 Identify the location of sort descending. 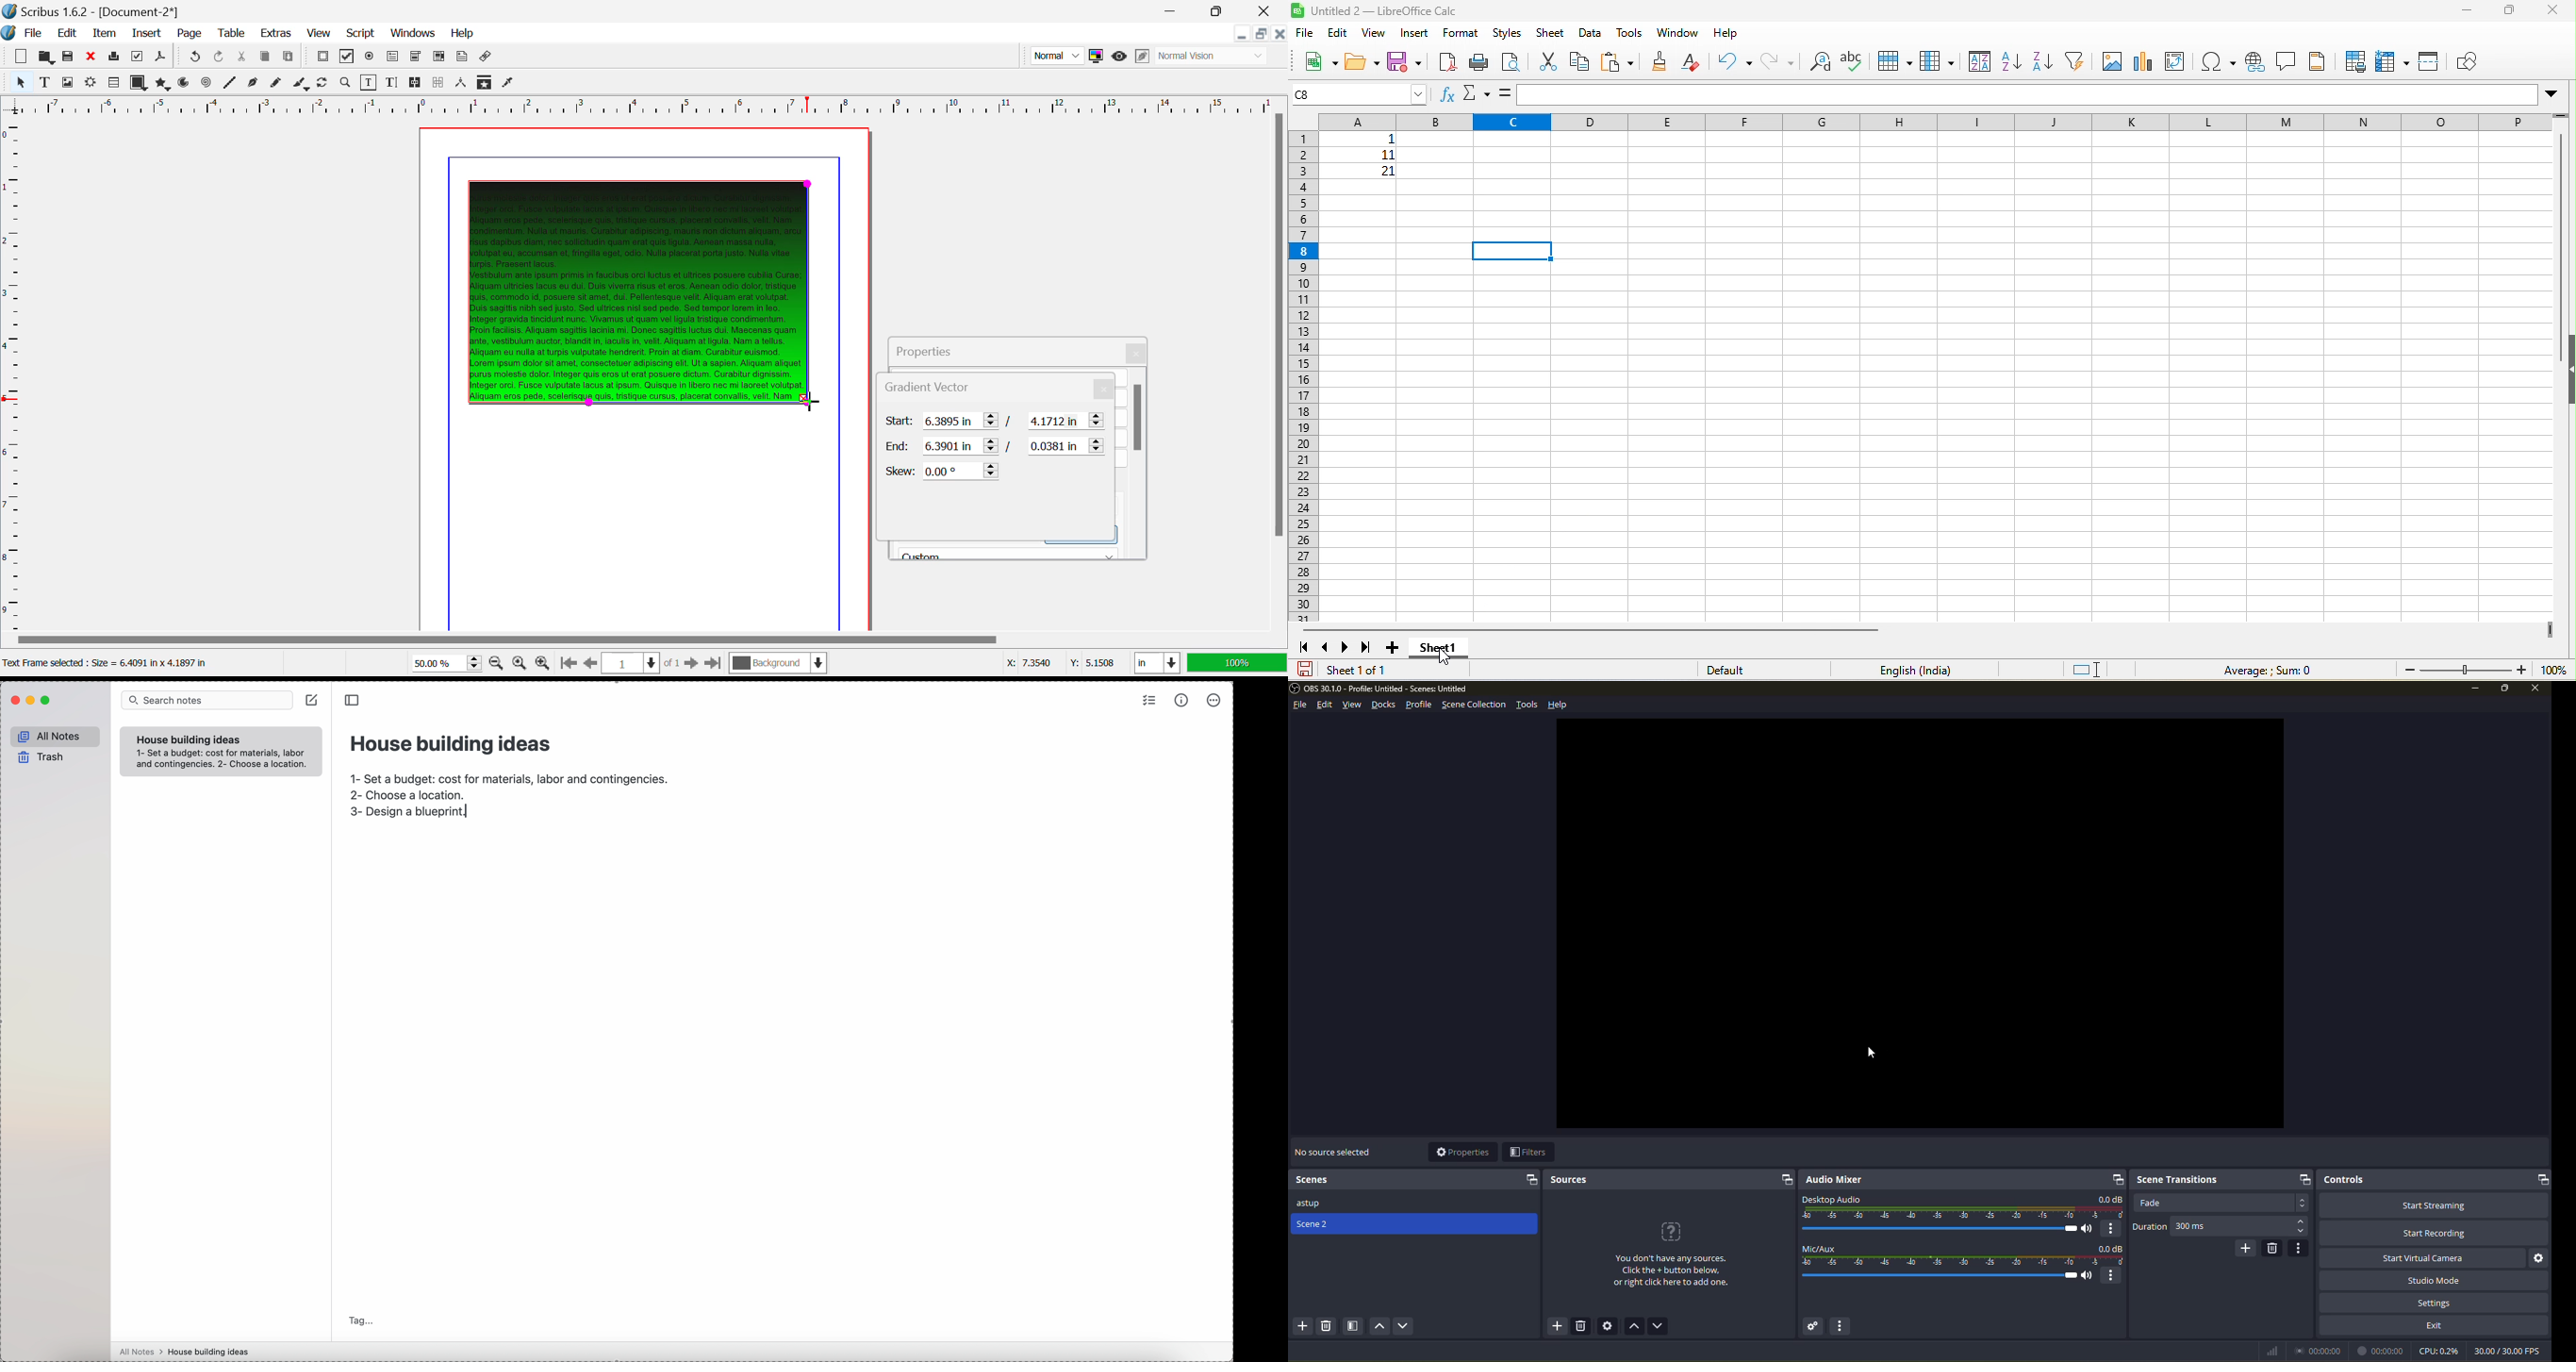
(2041, 60).